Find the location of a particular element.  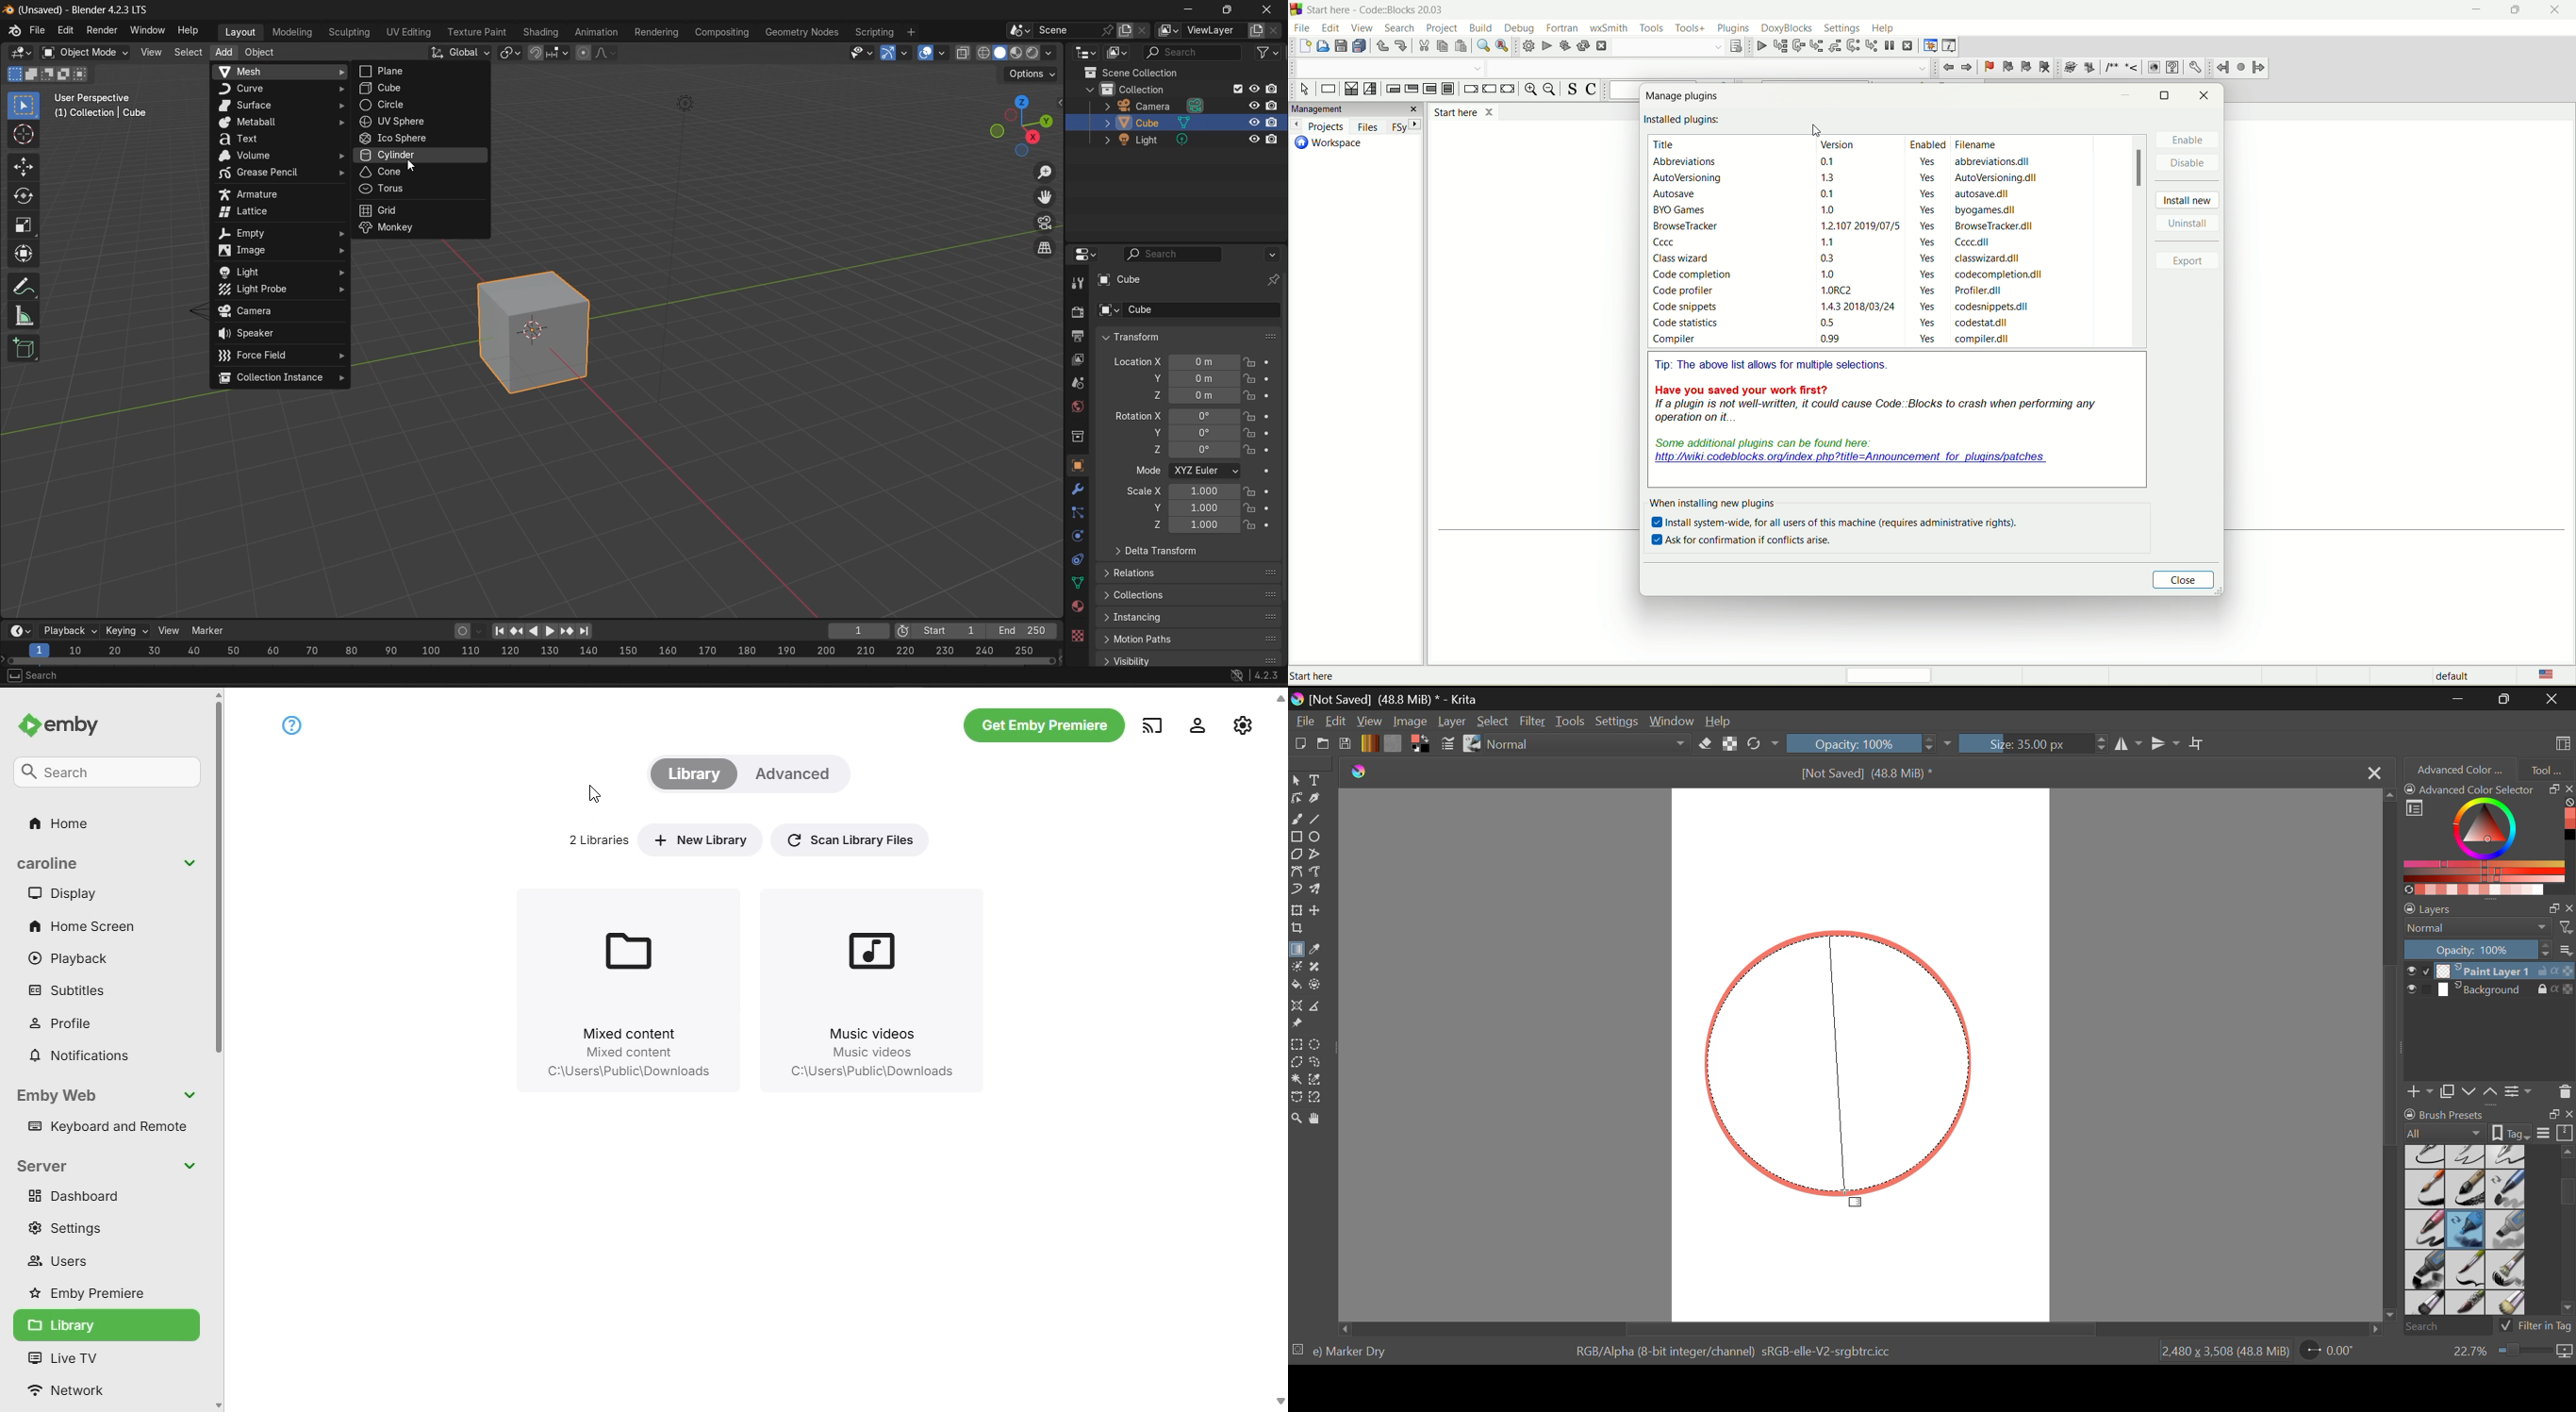

Marker Smooth is located at coordinates (2424, 1230).